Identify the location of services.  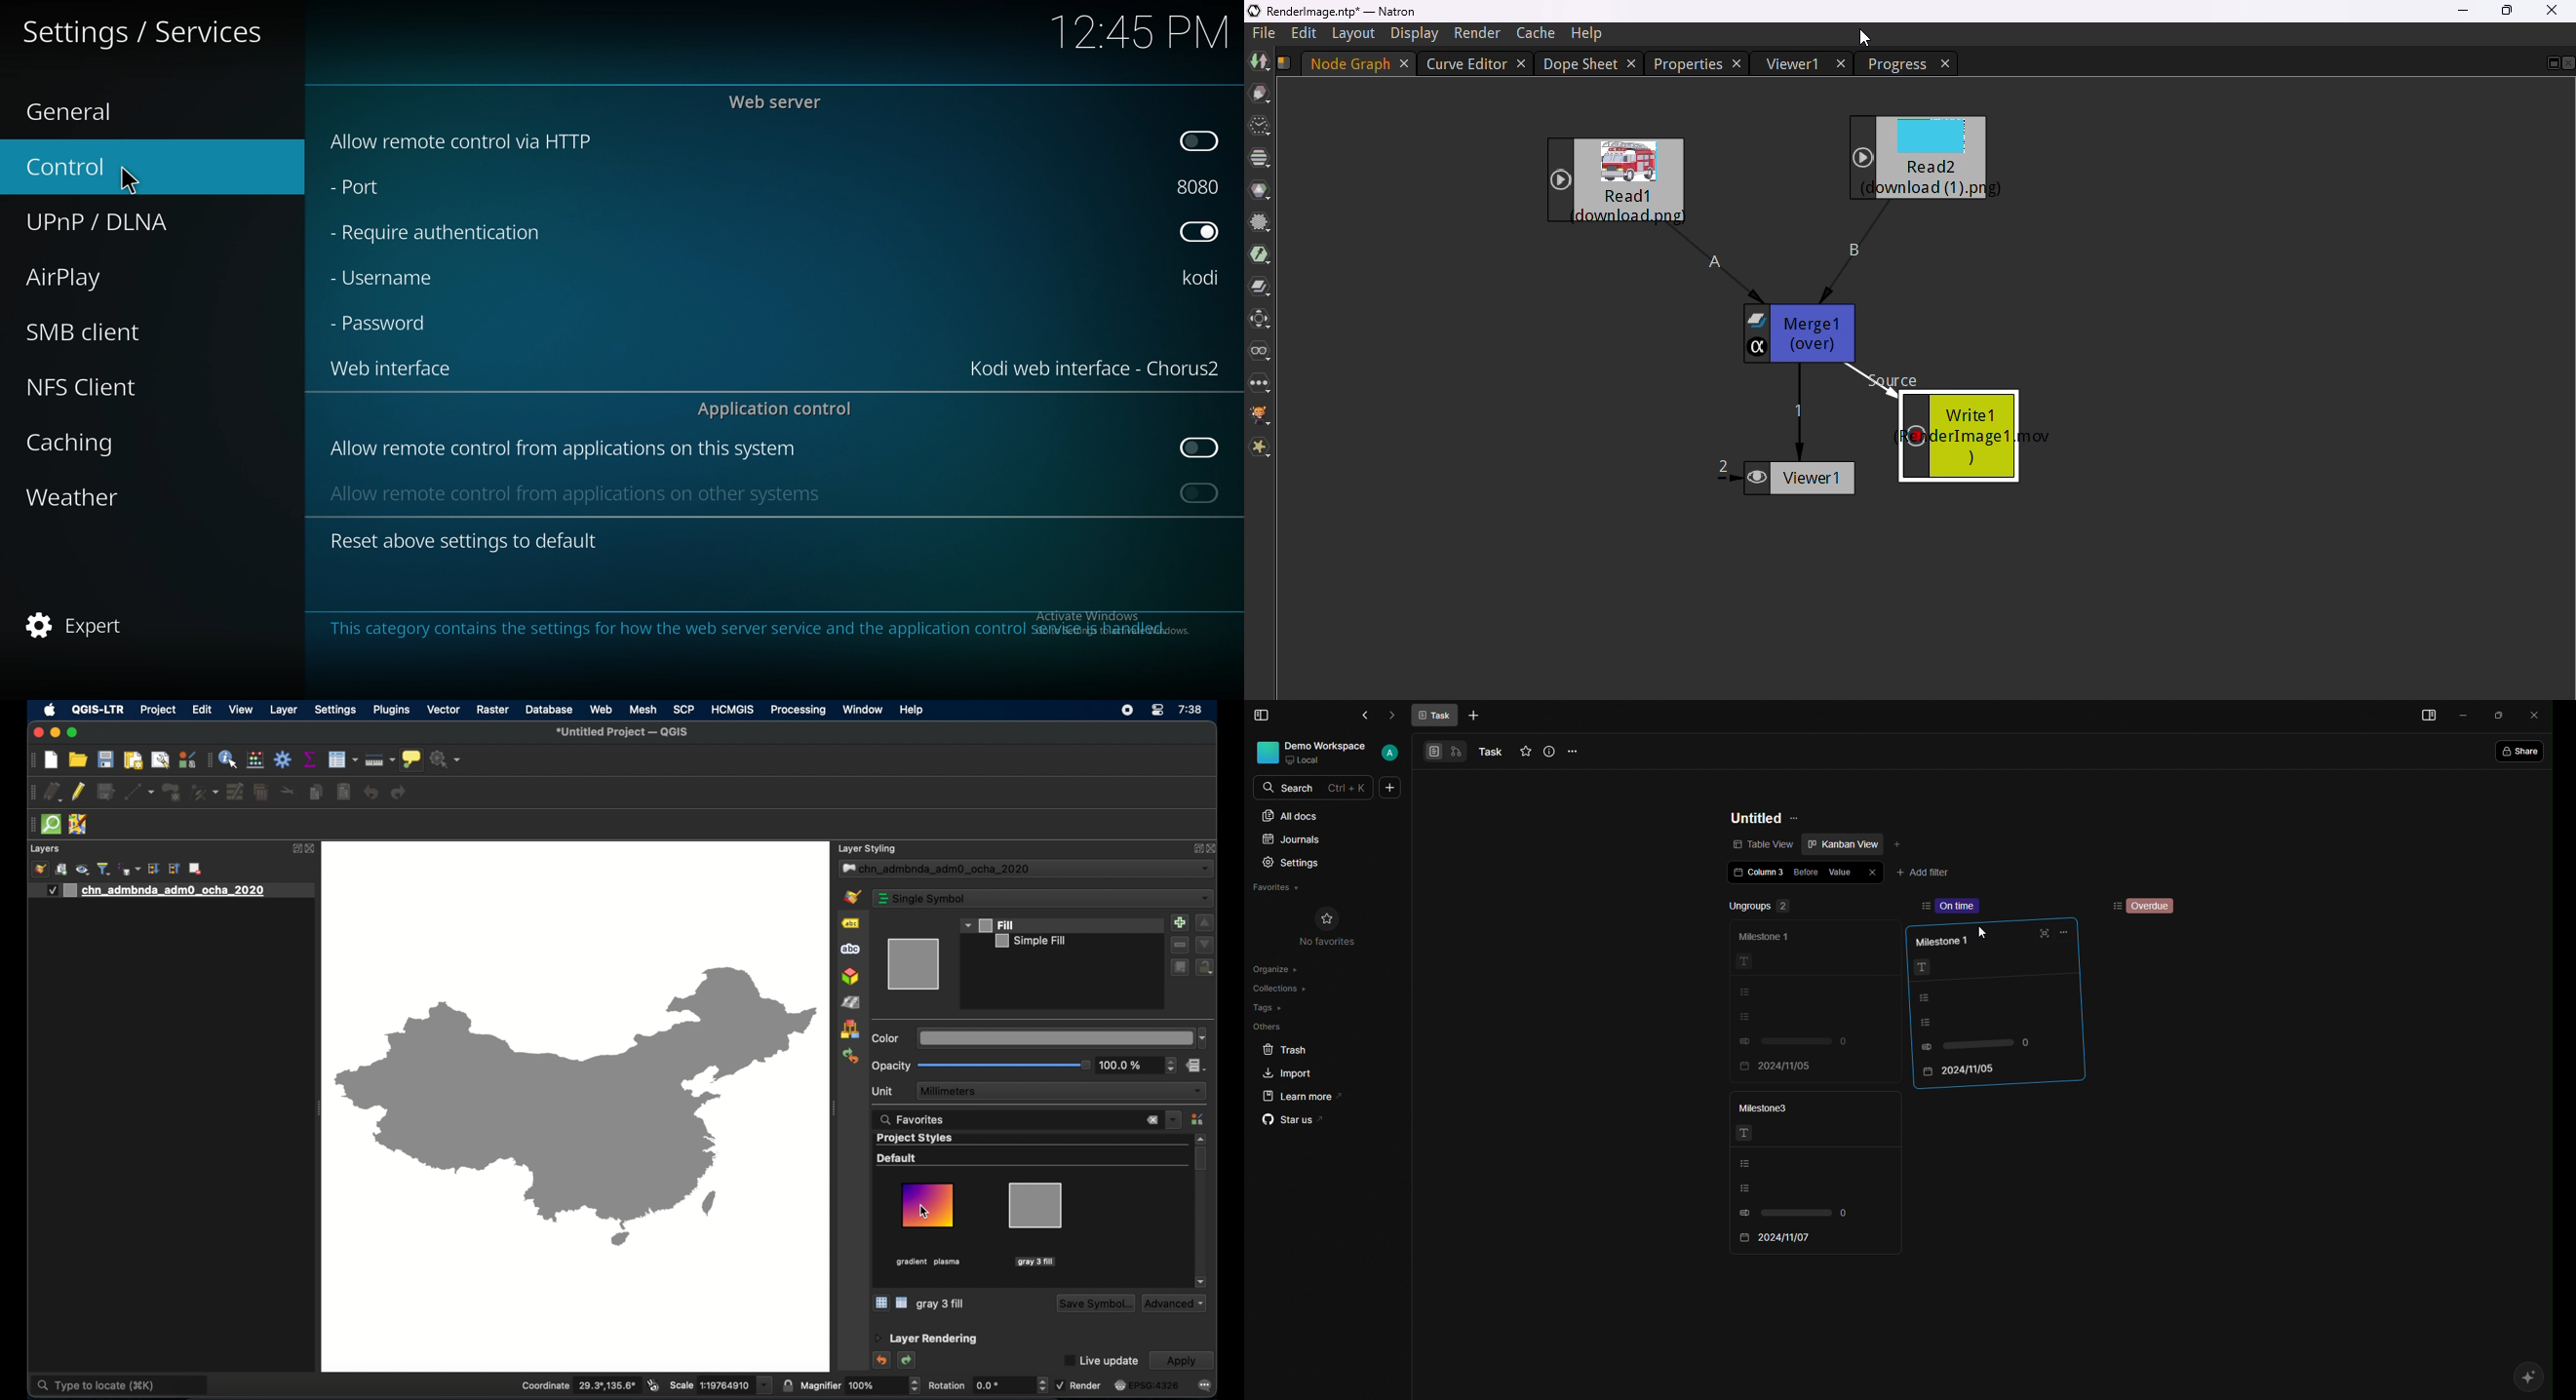
(149, 31).